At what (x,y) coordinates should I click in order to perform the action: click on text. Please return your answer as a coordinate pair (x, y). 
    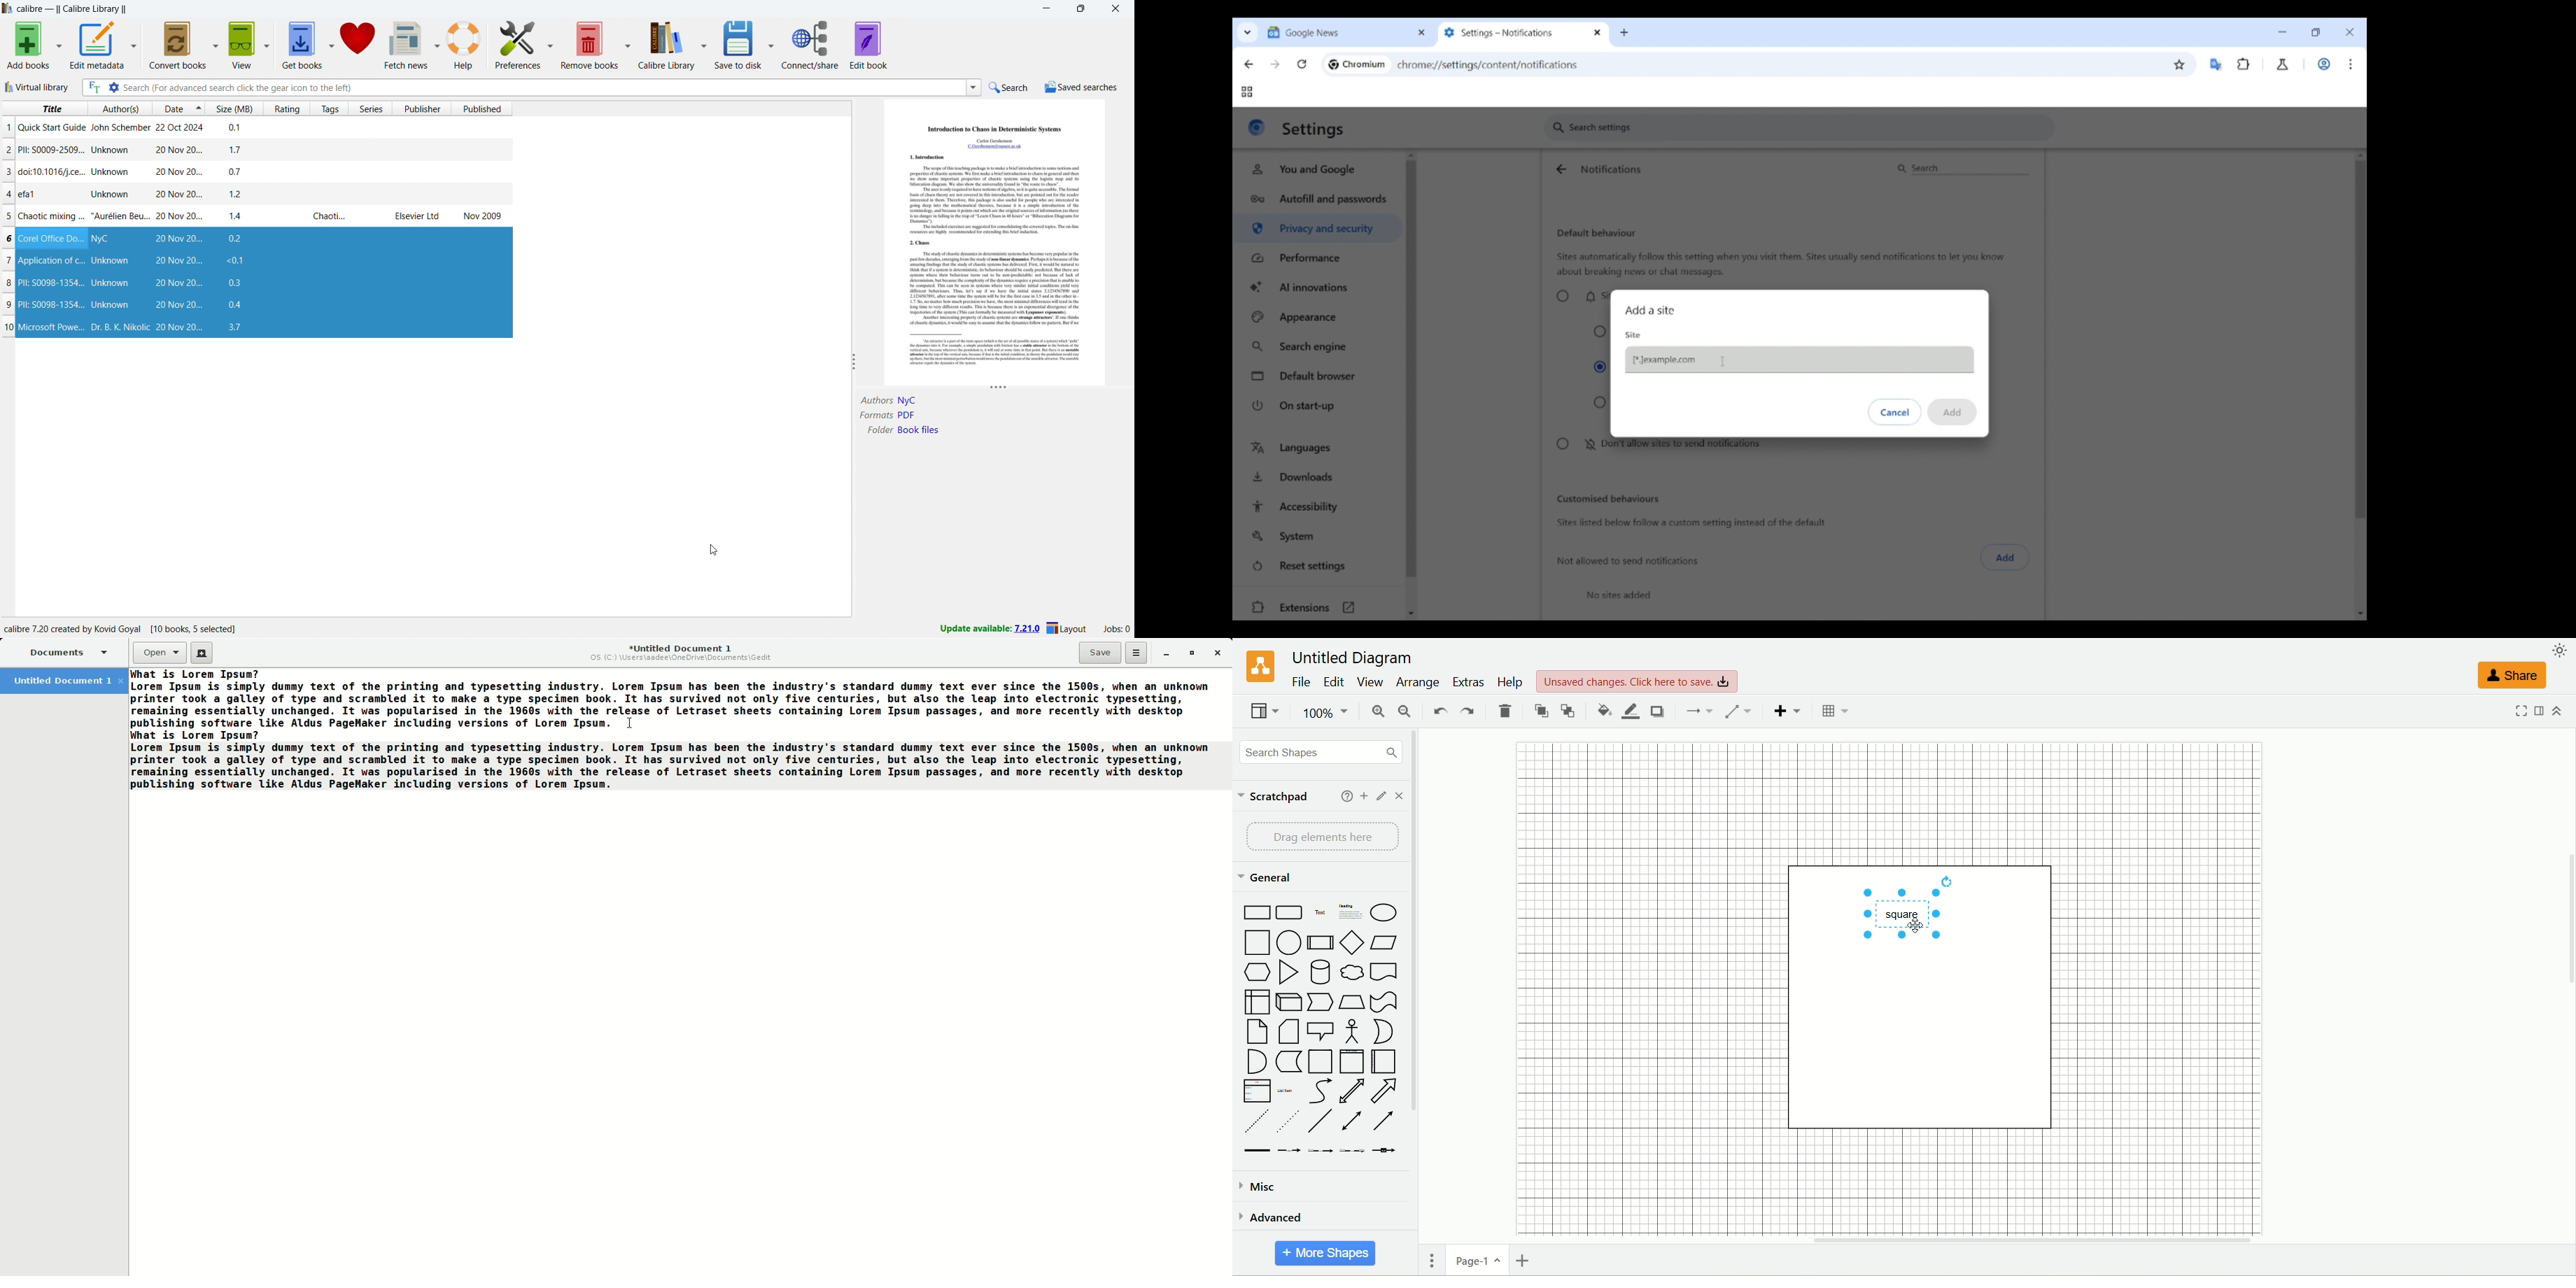
    Looking at the image, I should click on (1640, 681).